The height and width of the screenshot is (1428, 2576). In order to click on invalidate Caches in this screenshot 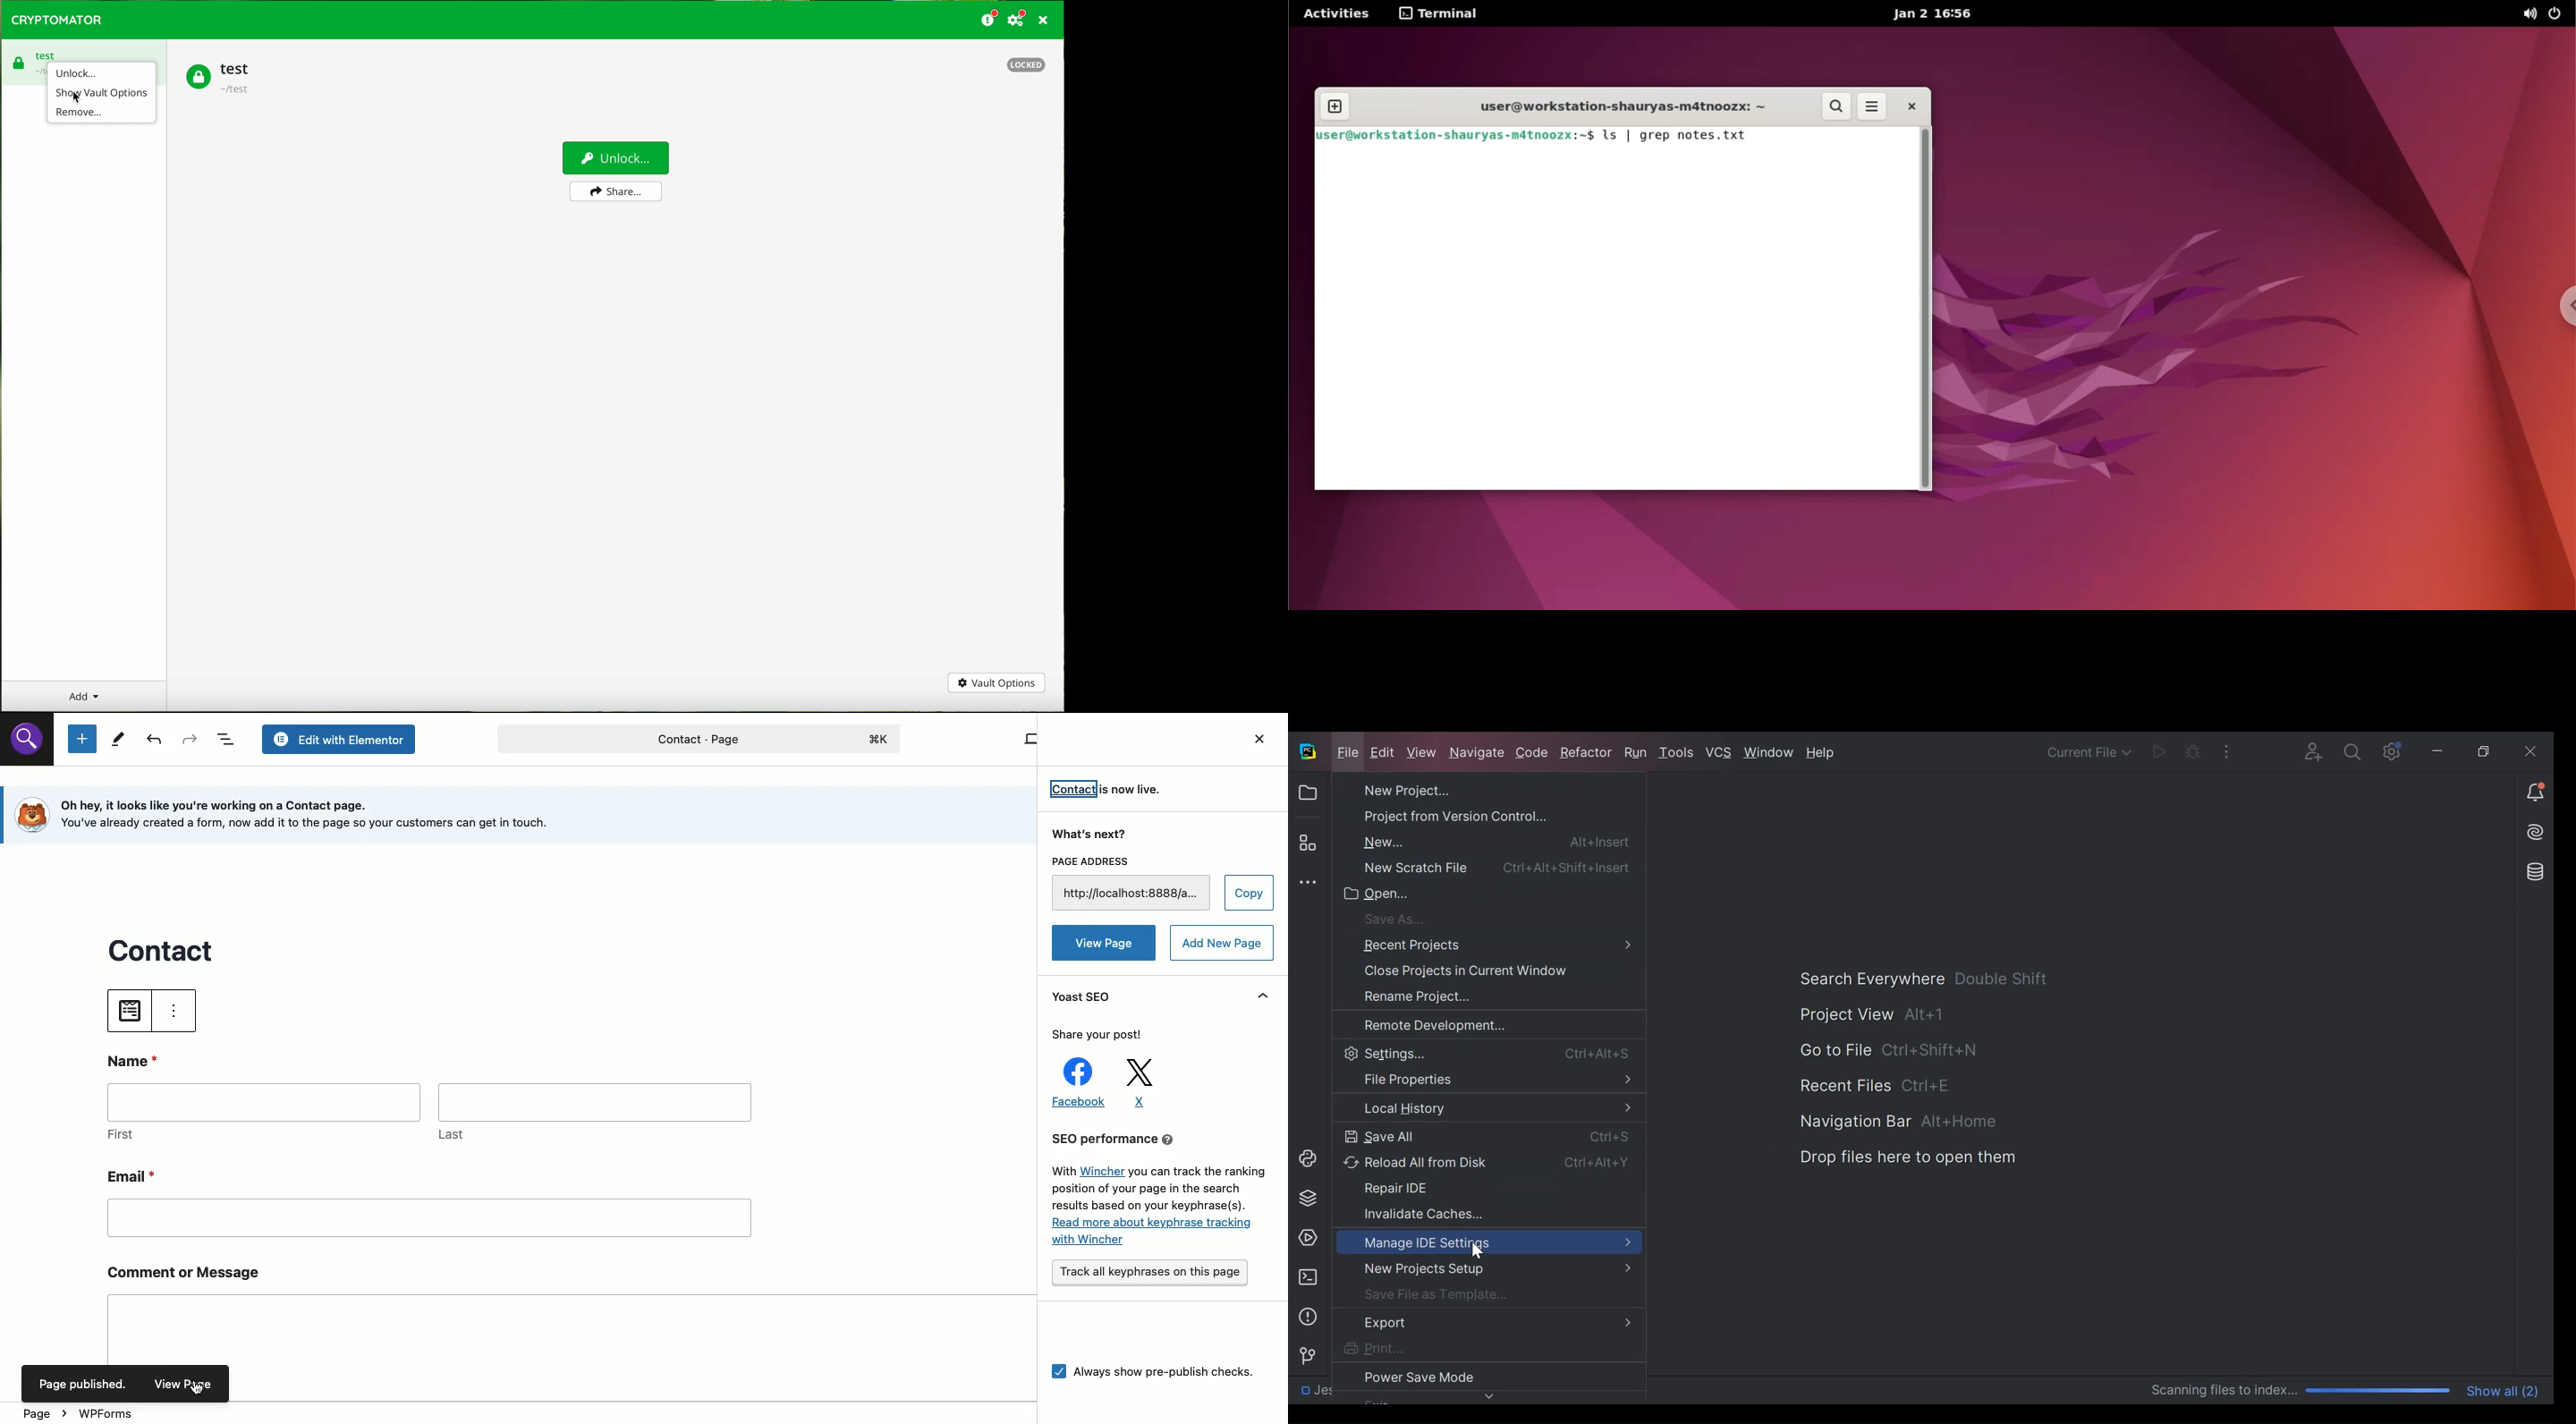, I will do `click(1470, 1213)`.